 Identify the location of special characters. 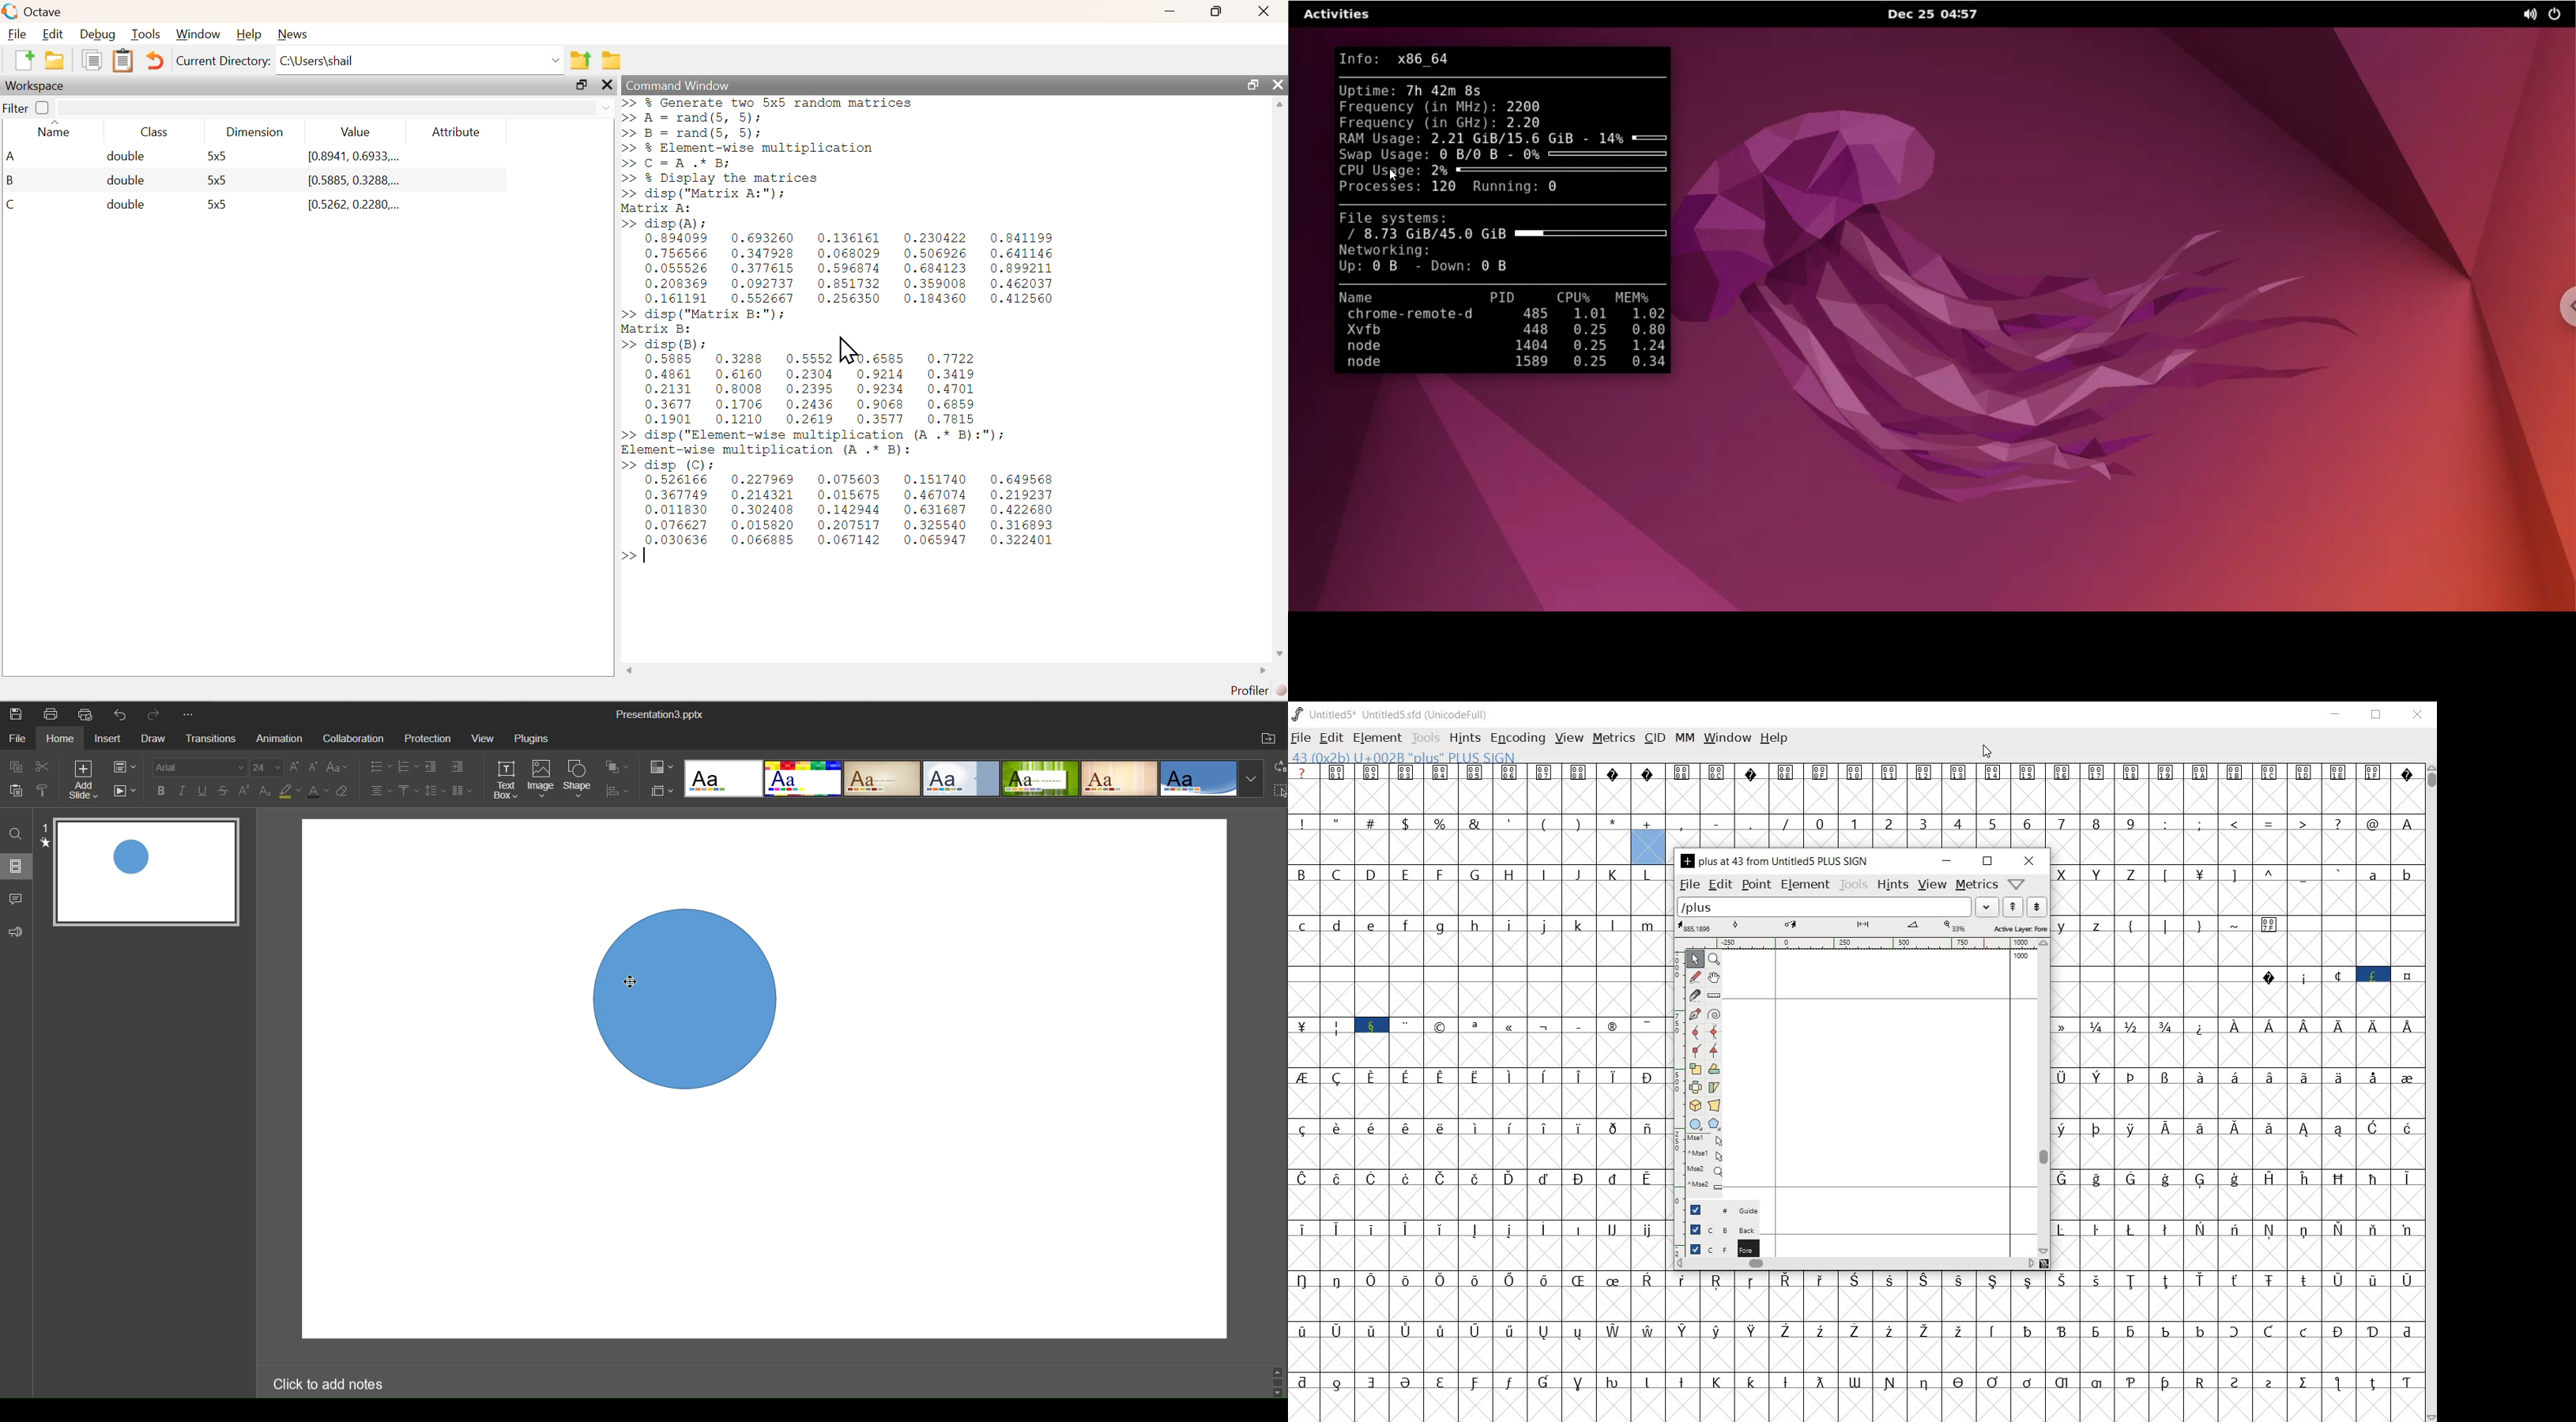
(2286, 890).